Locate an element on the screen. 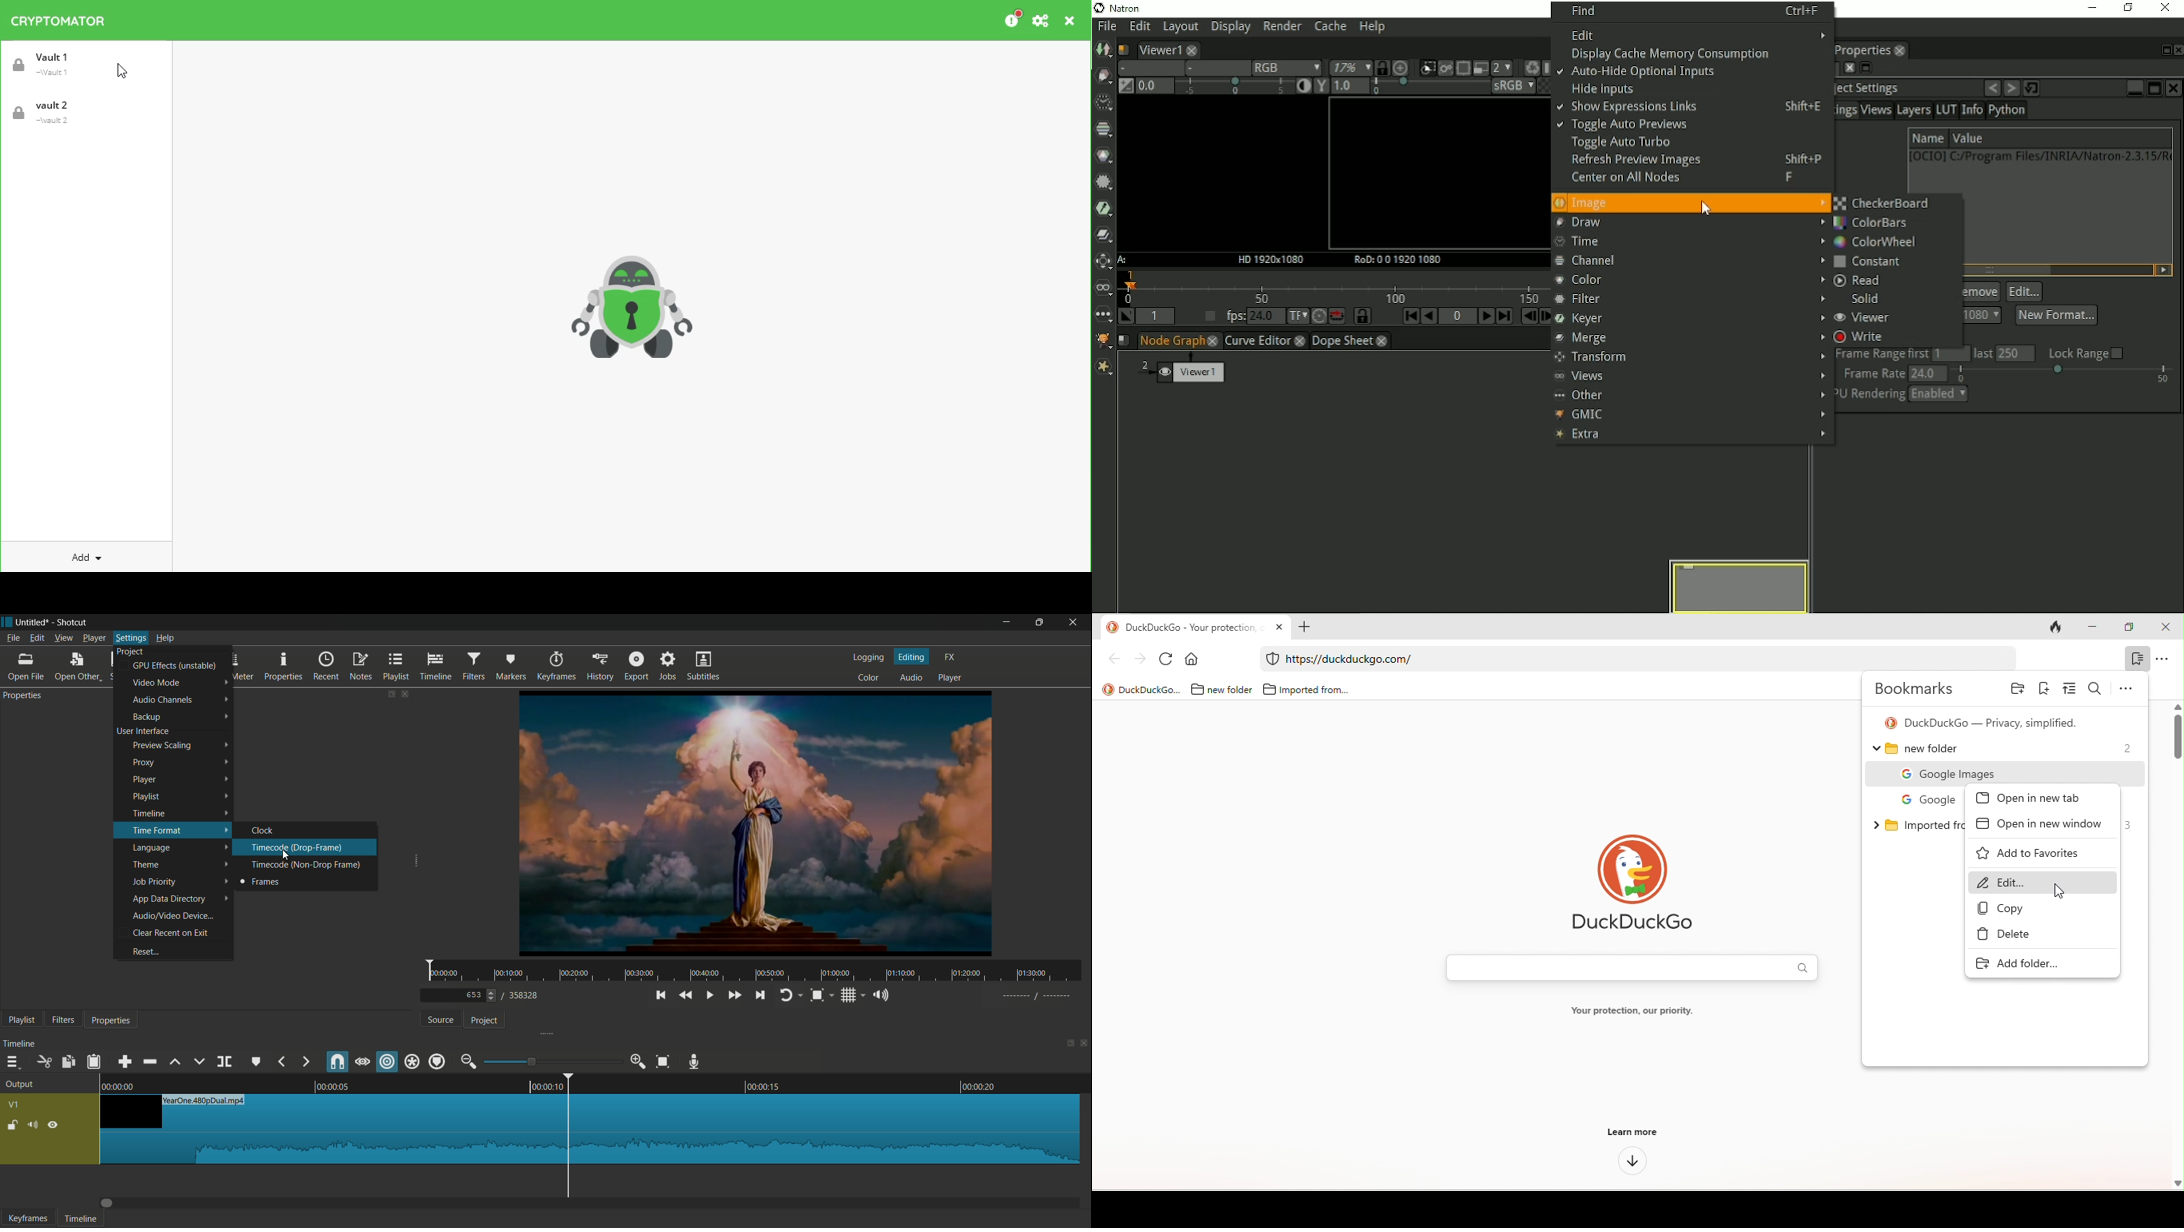  current frame is located at coordinates (472, 995).